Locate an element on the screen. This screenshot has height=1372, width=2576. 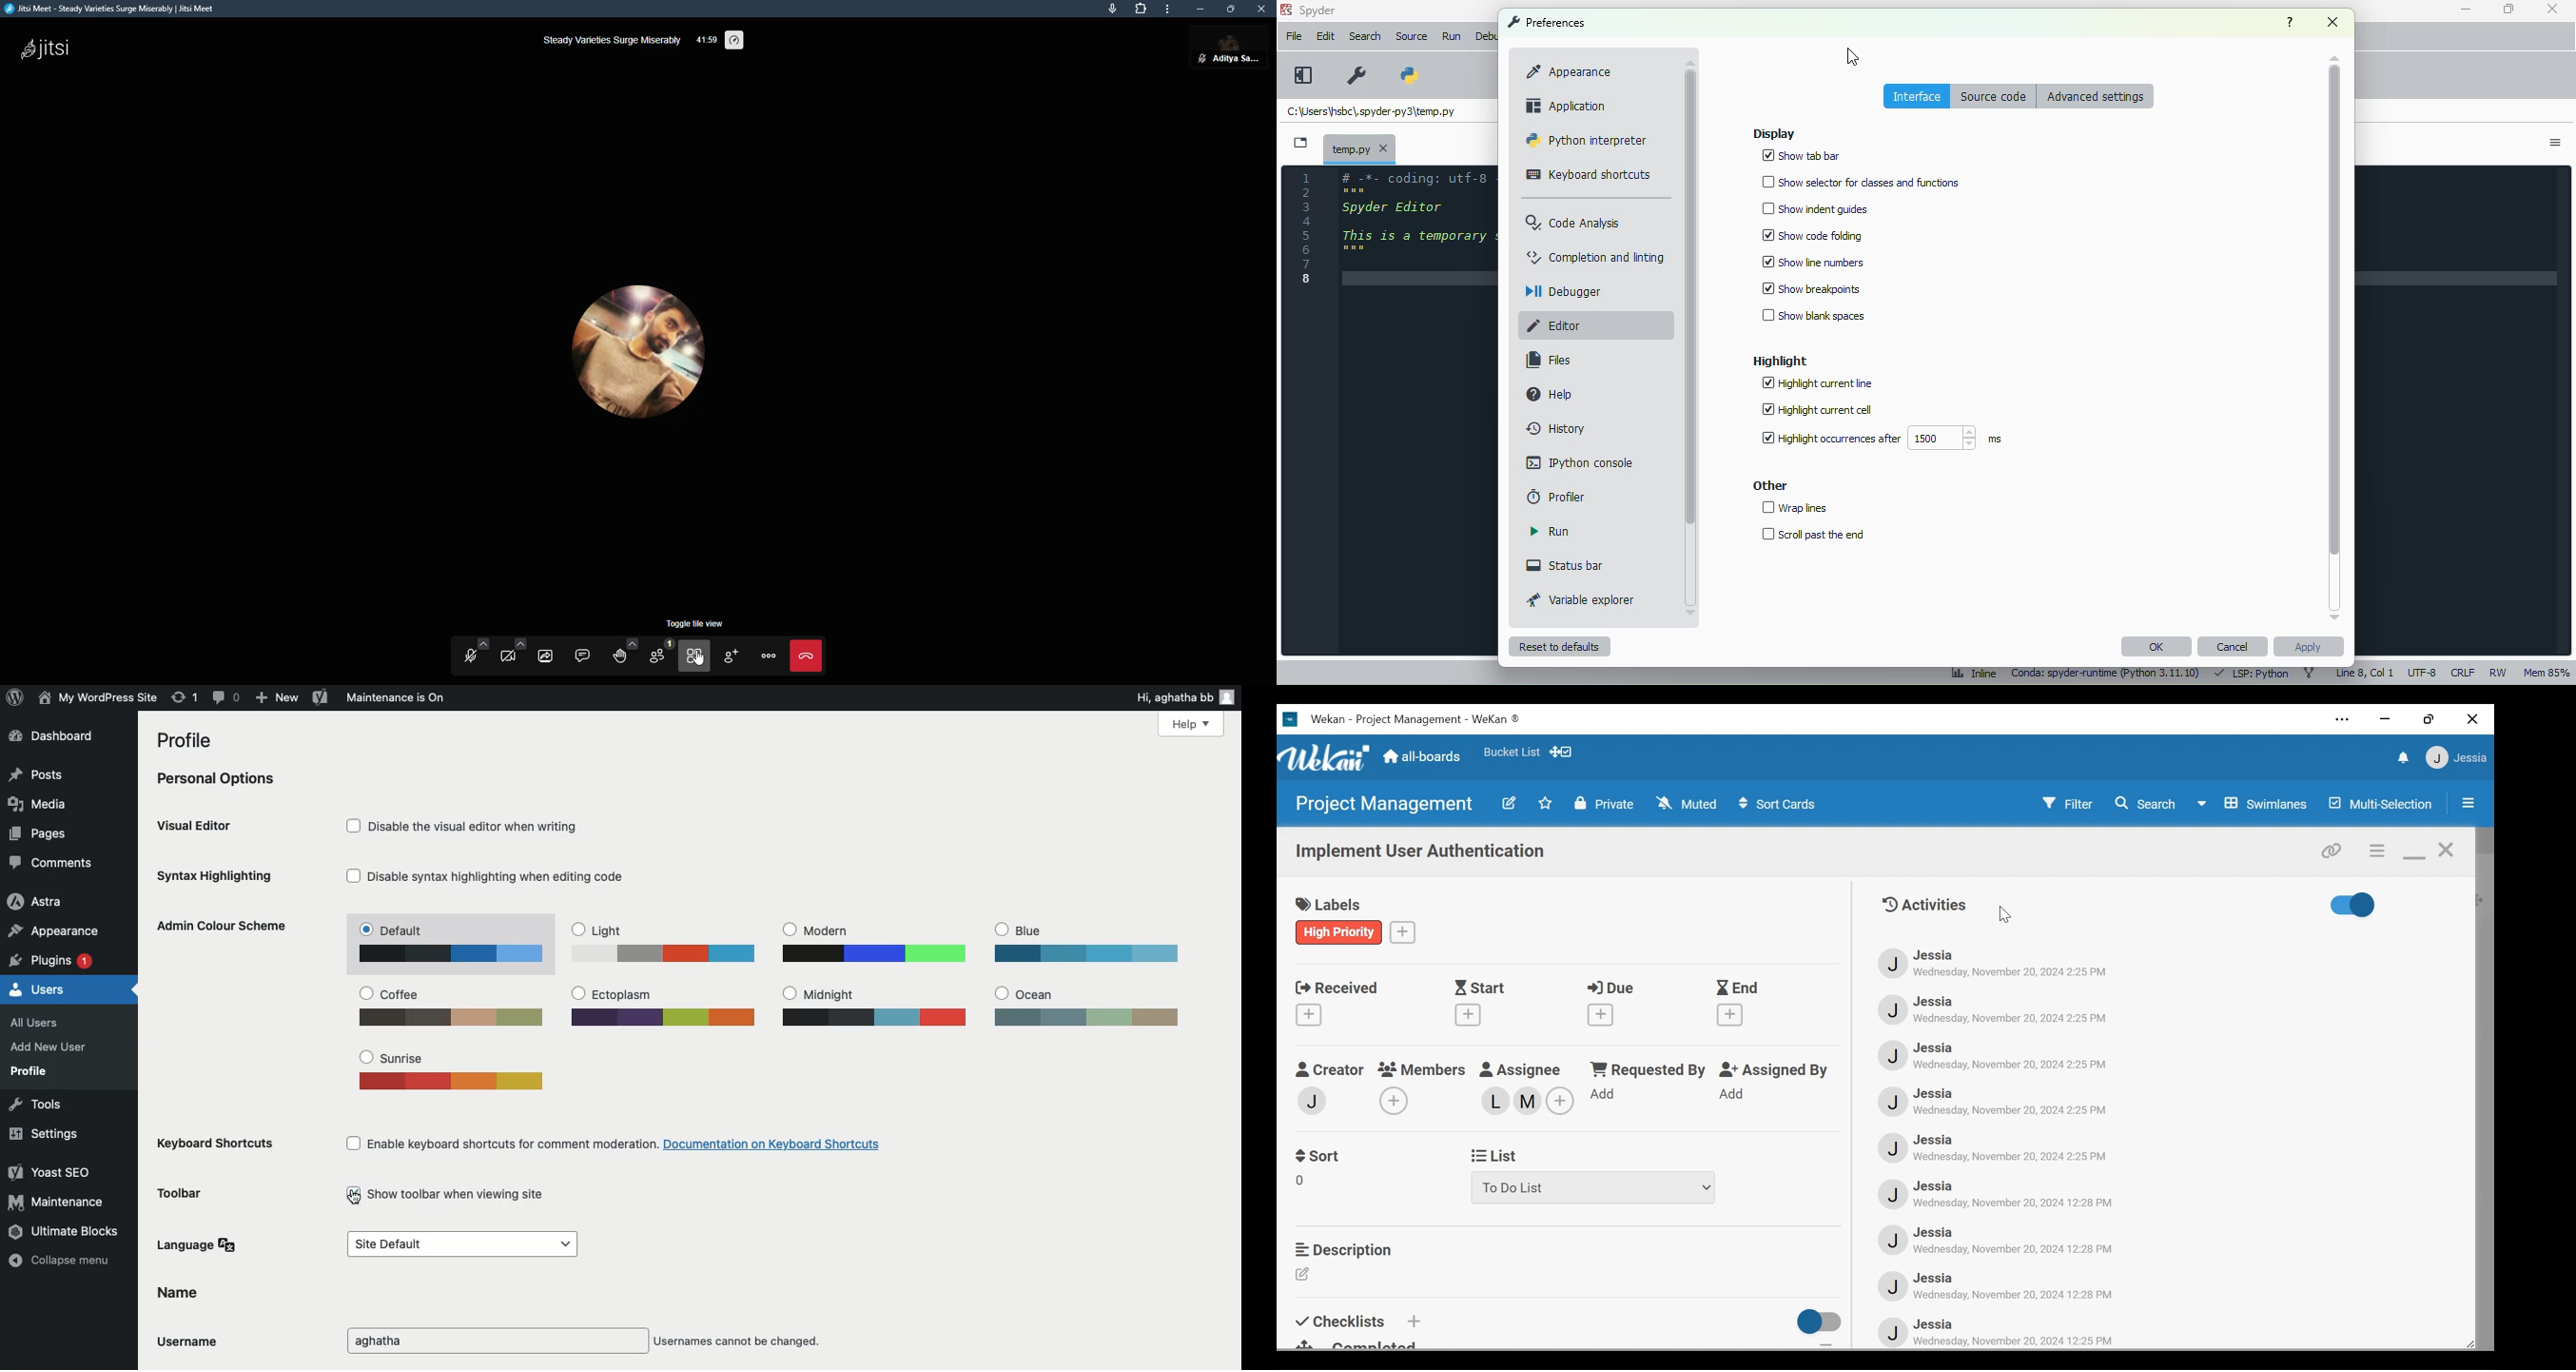
wrap lines is located at coordinates (1796, 507).